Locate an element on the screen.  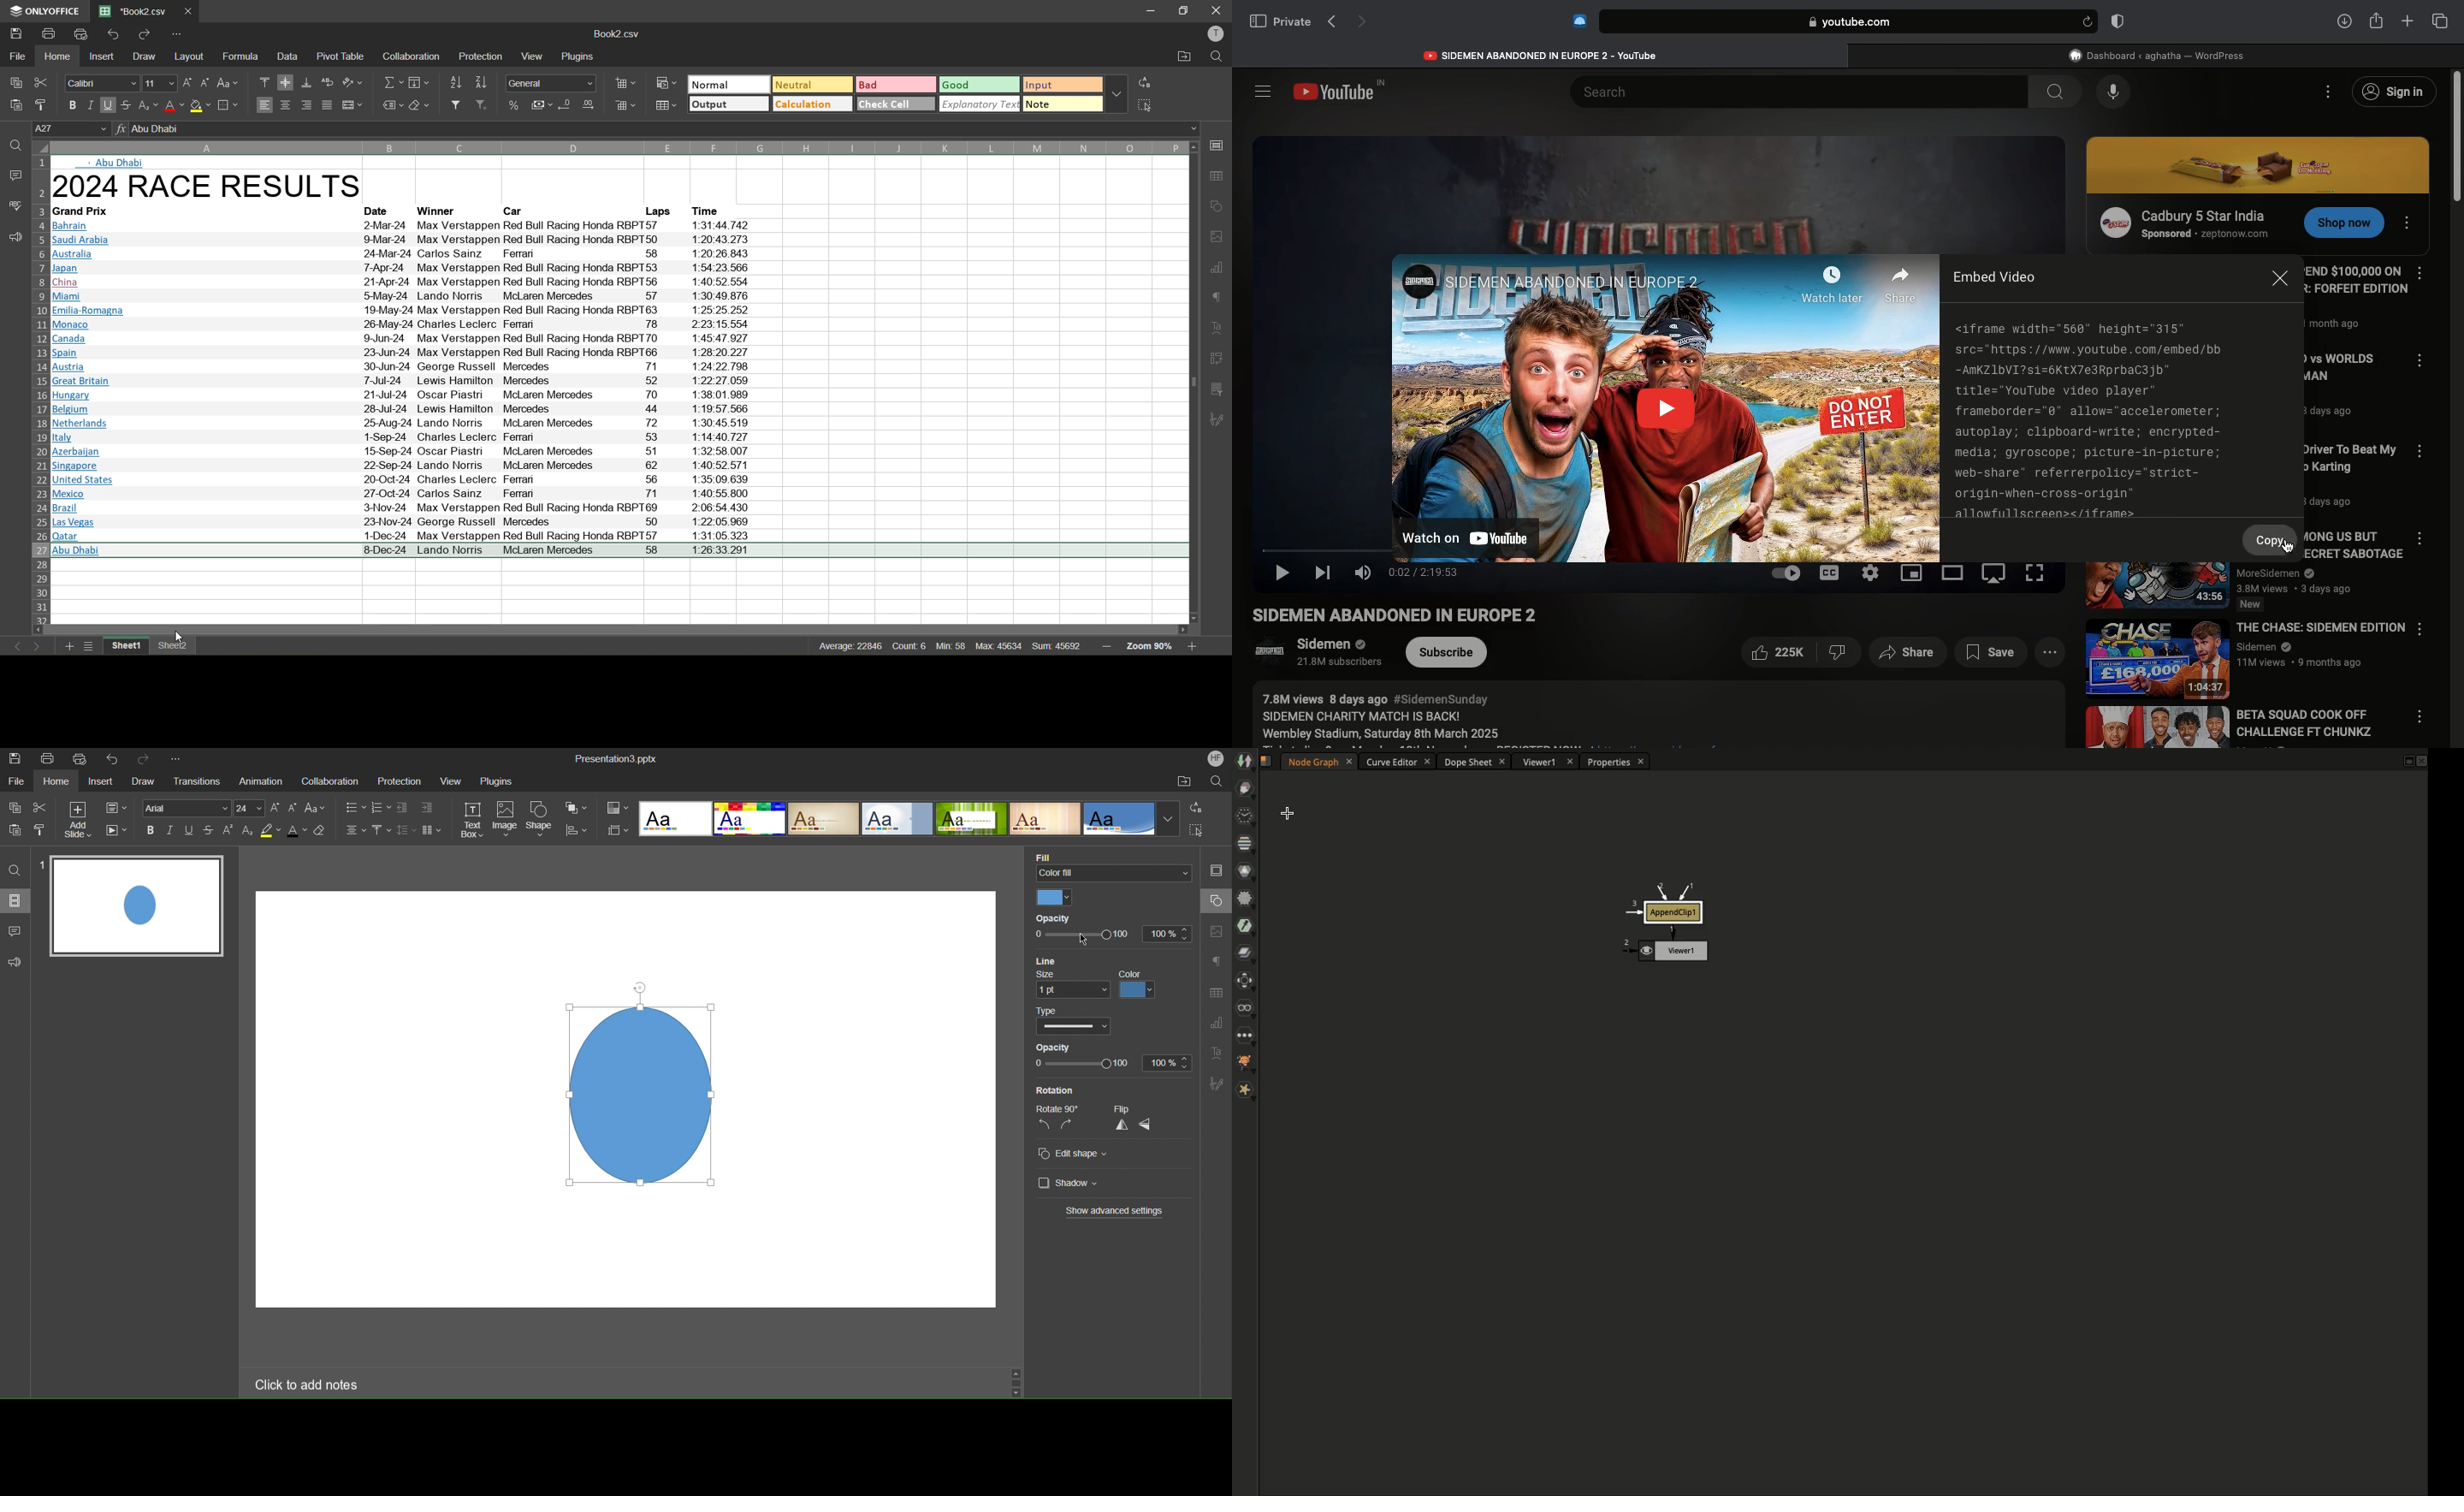
Home is located at coordinates (57, 781).